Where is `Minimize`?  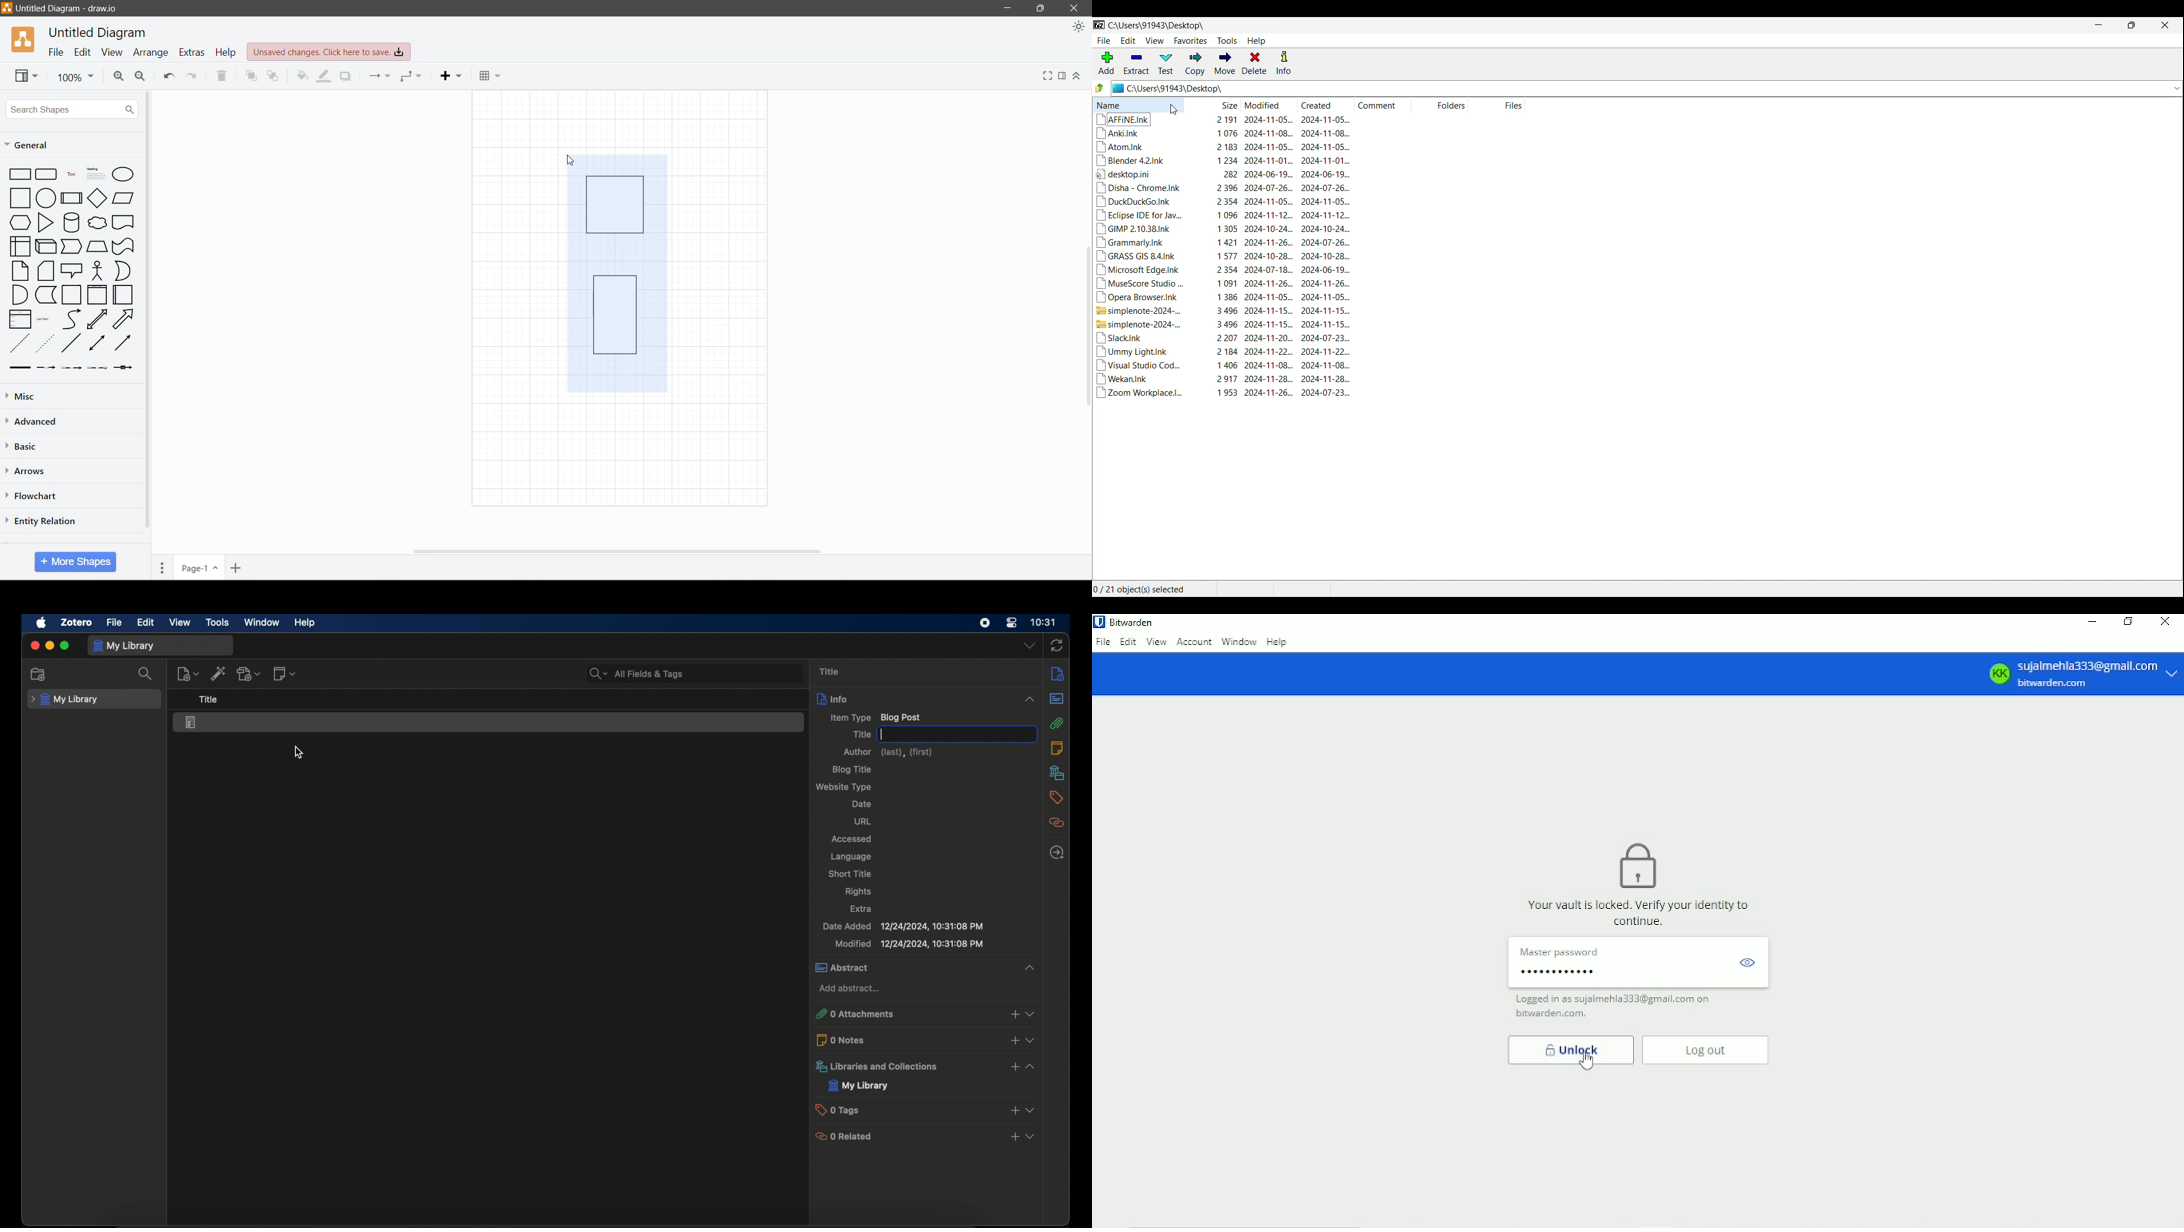 Minimize is located at coordinates (2099, 25).